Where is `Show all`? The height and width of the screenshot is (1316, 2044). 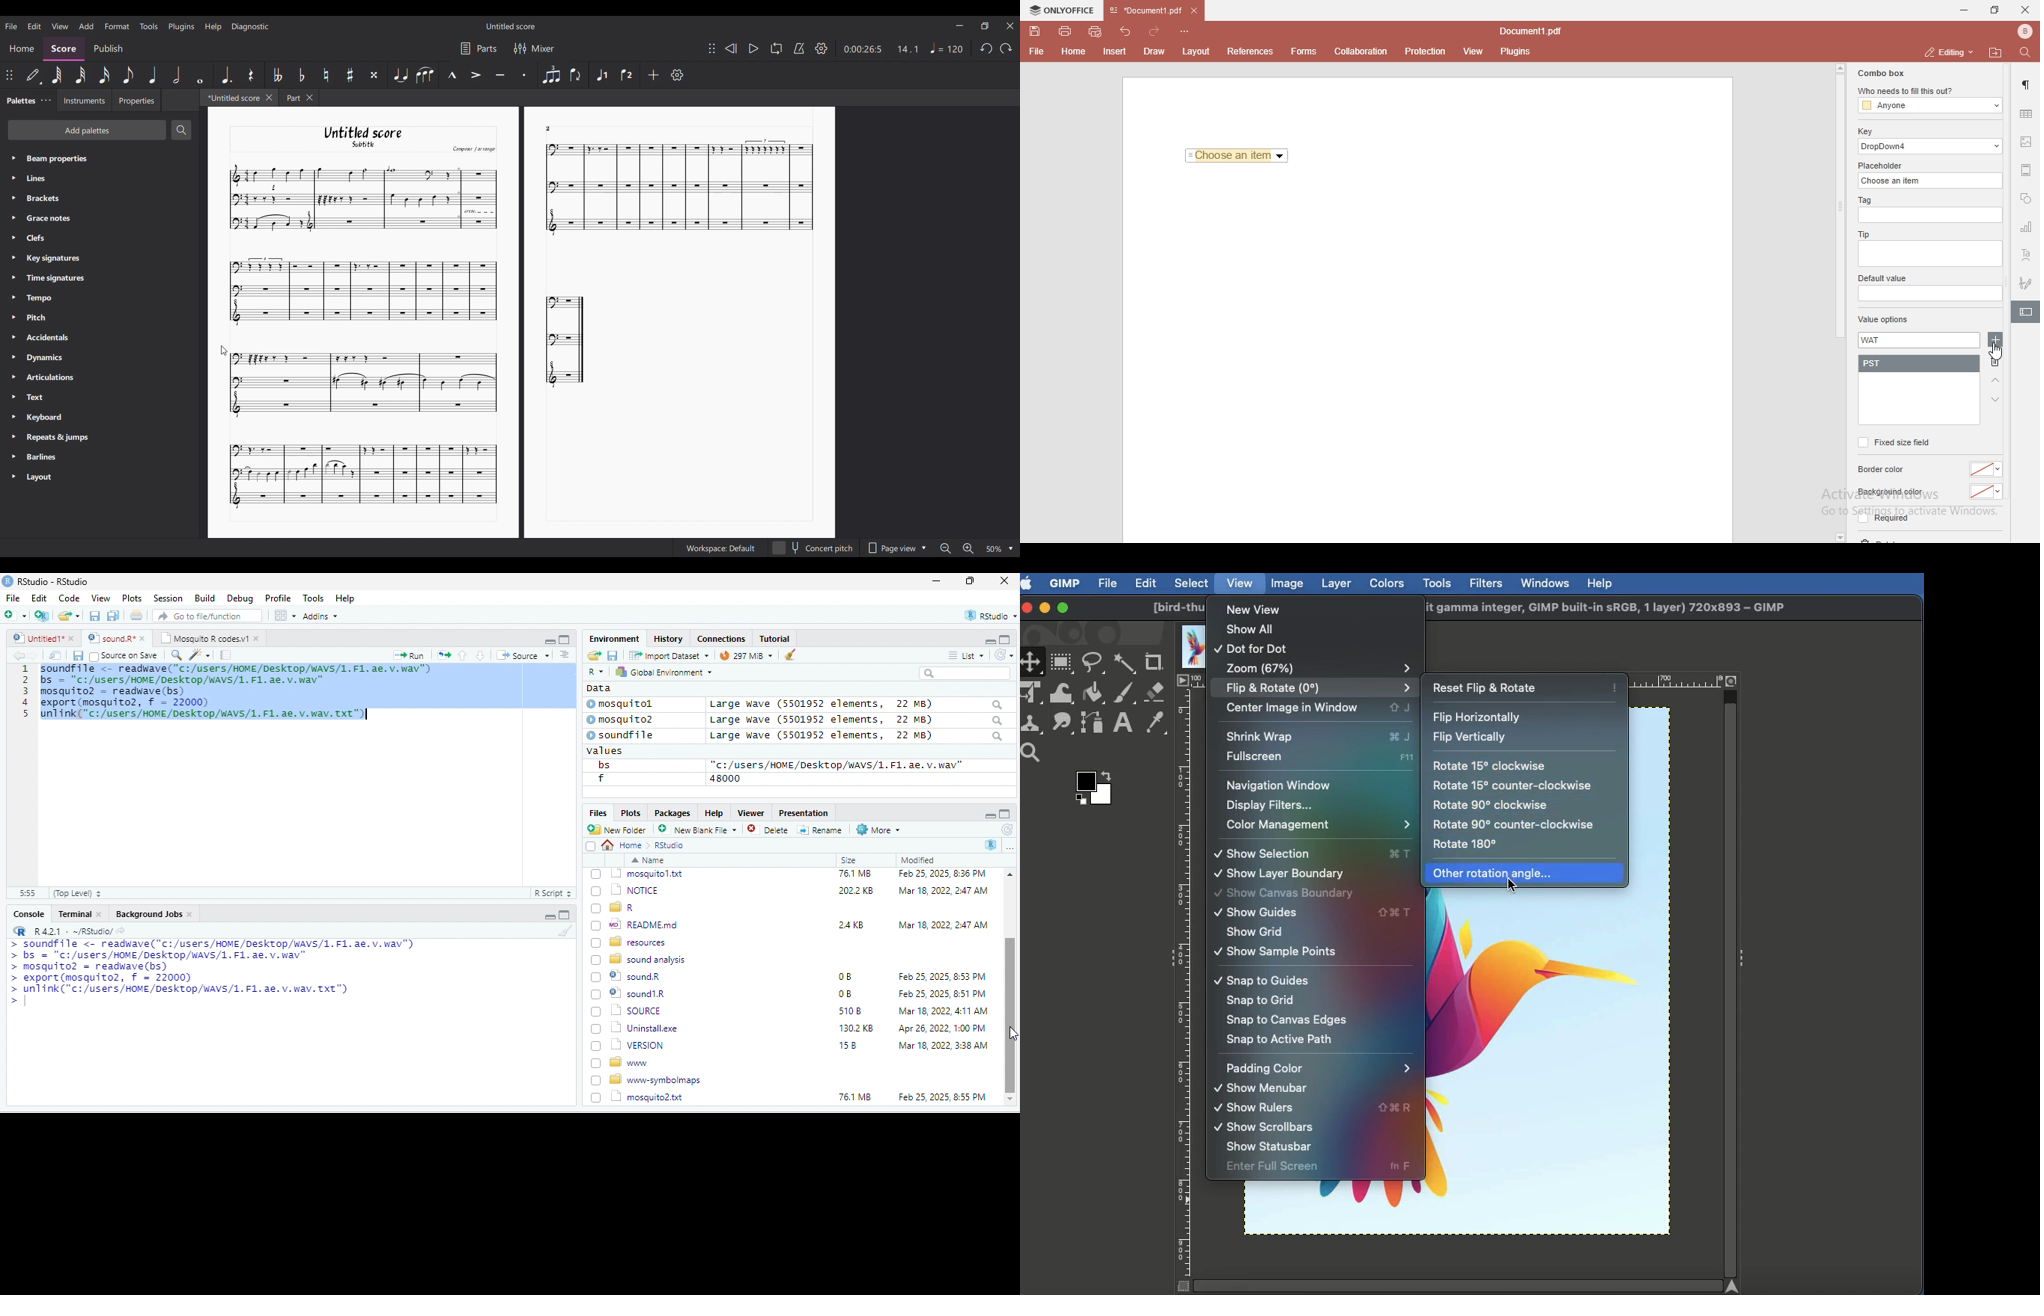
Show all is located at coordinates (1252, 632).